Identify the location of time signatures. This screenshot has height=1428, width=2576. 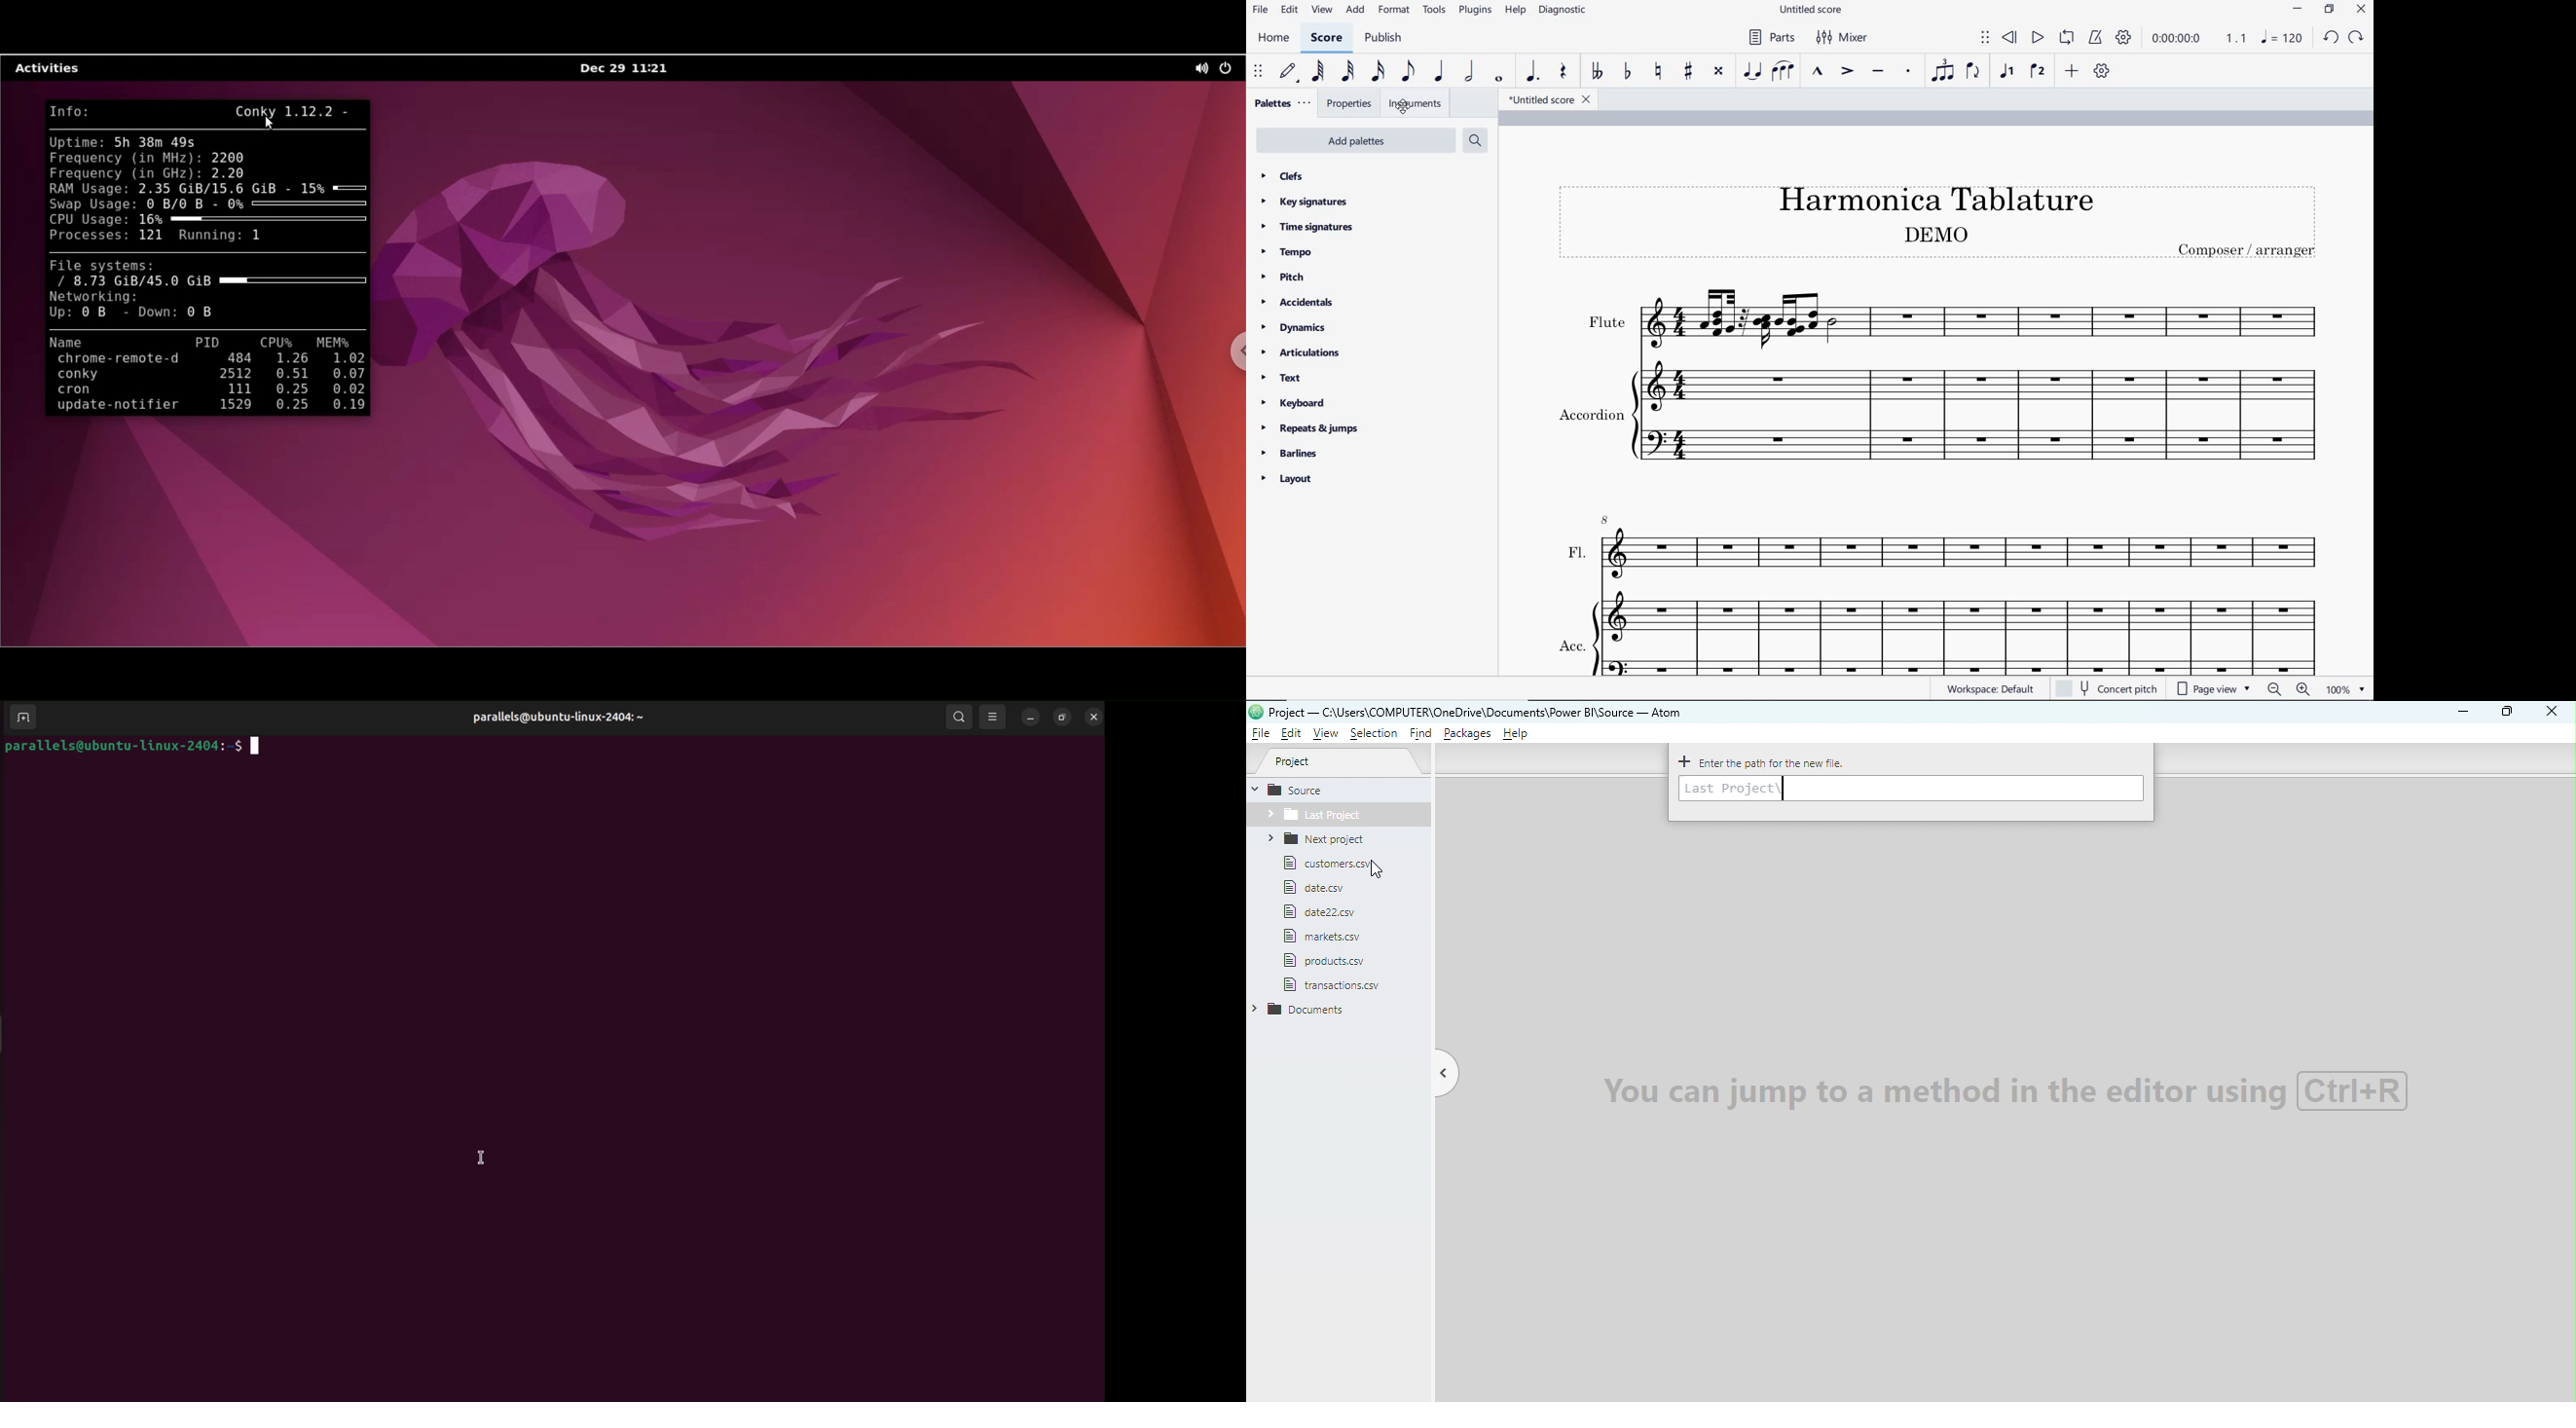
(1311, 227).